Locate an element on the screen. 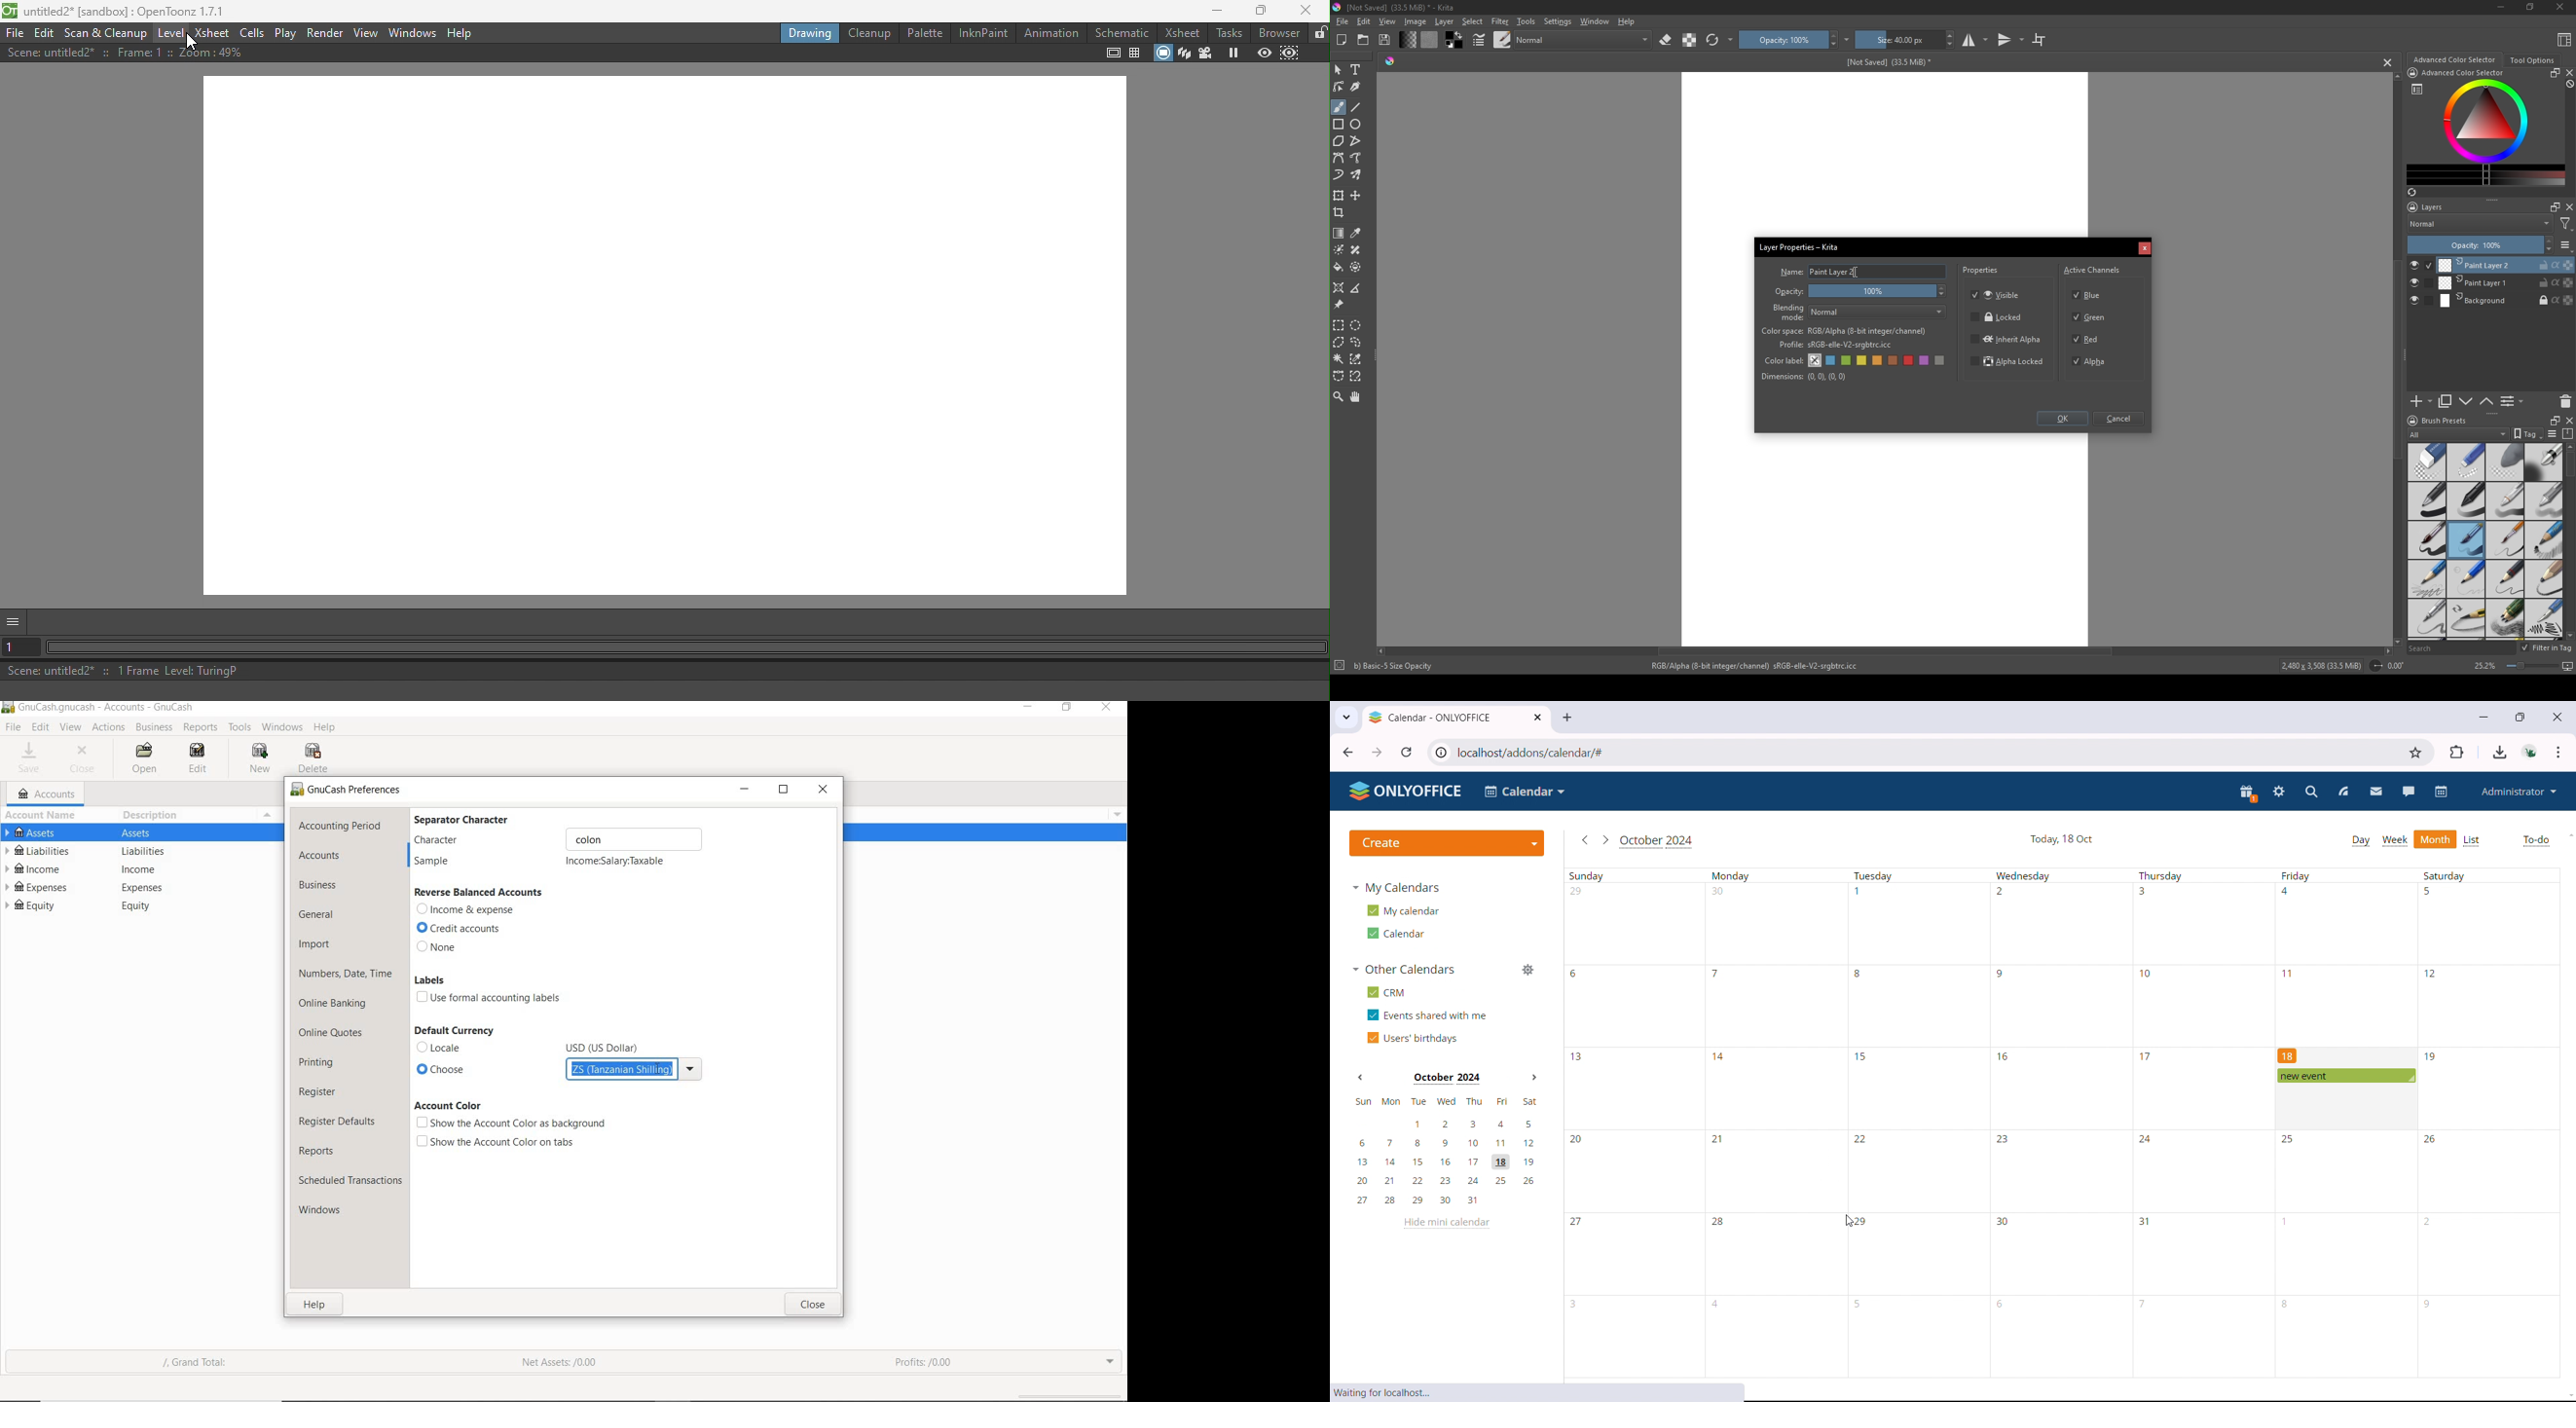 The height and width of the screenshot is (1428, 2576). register is located at coordinates (319, 1091).